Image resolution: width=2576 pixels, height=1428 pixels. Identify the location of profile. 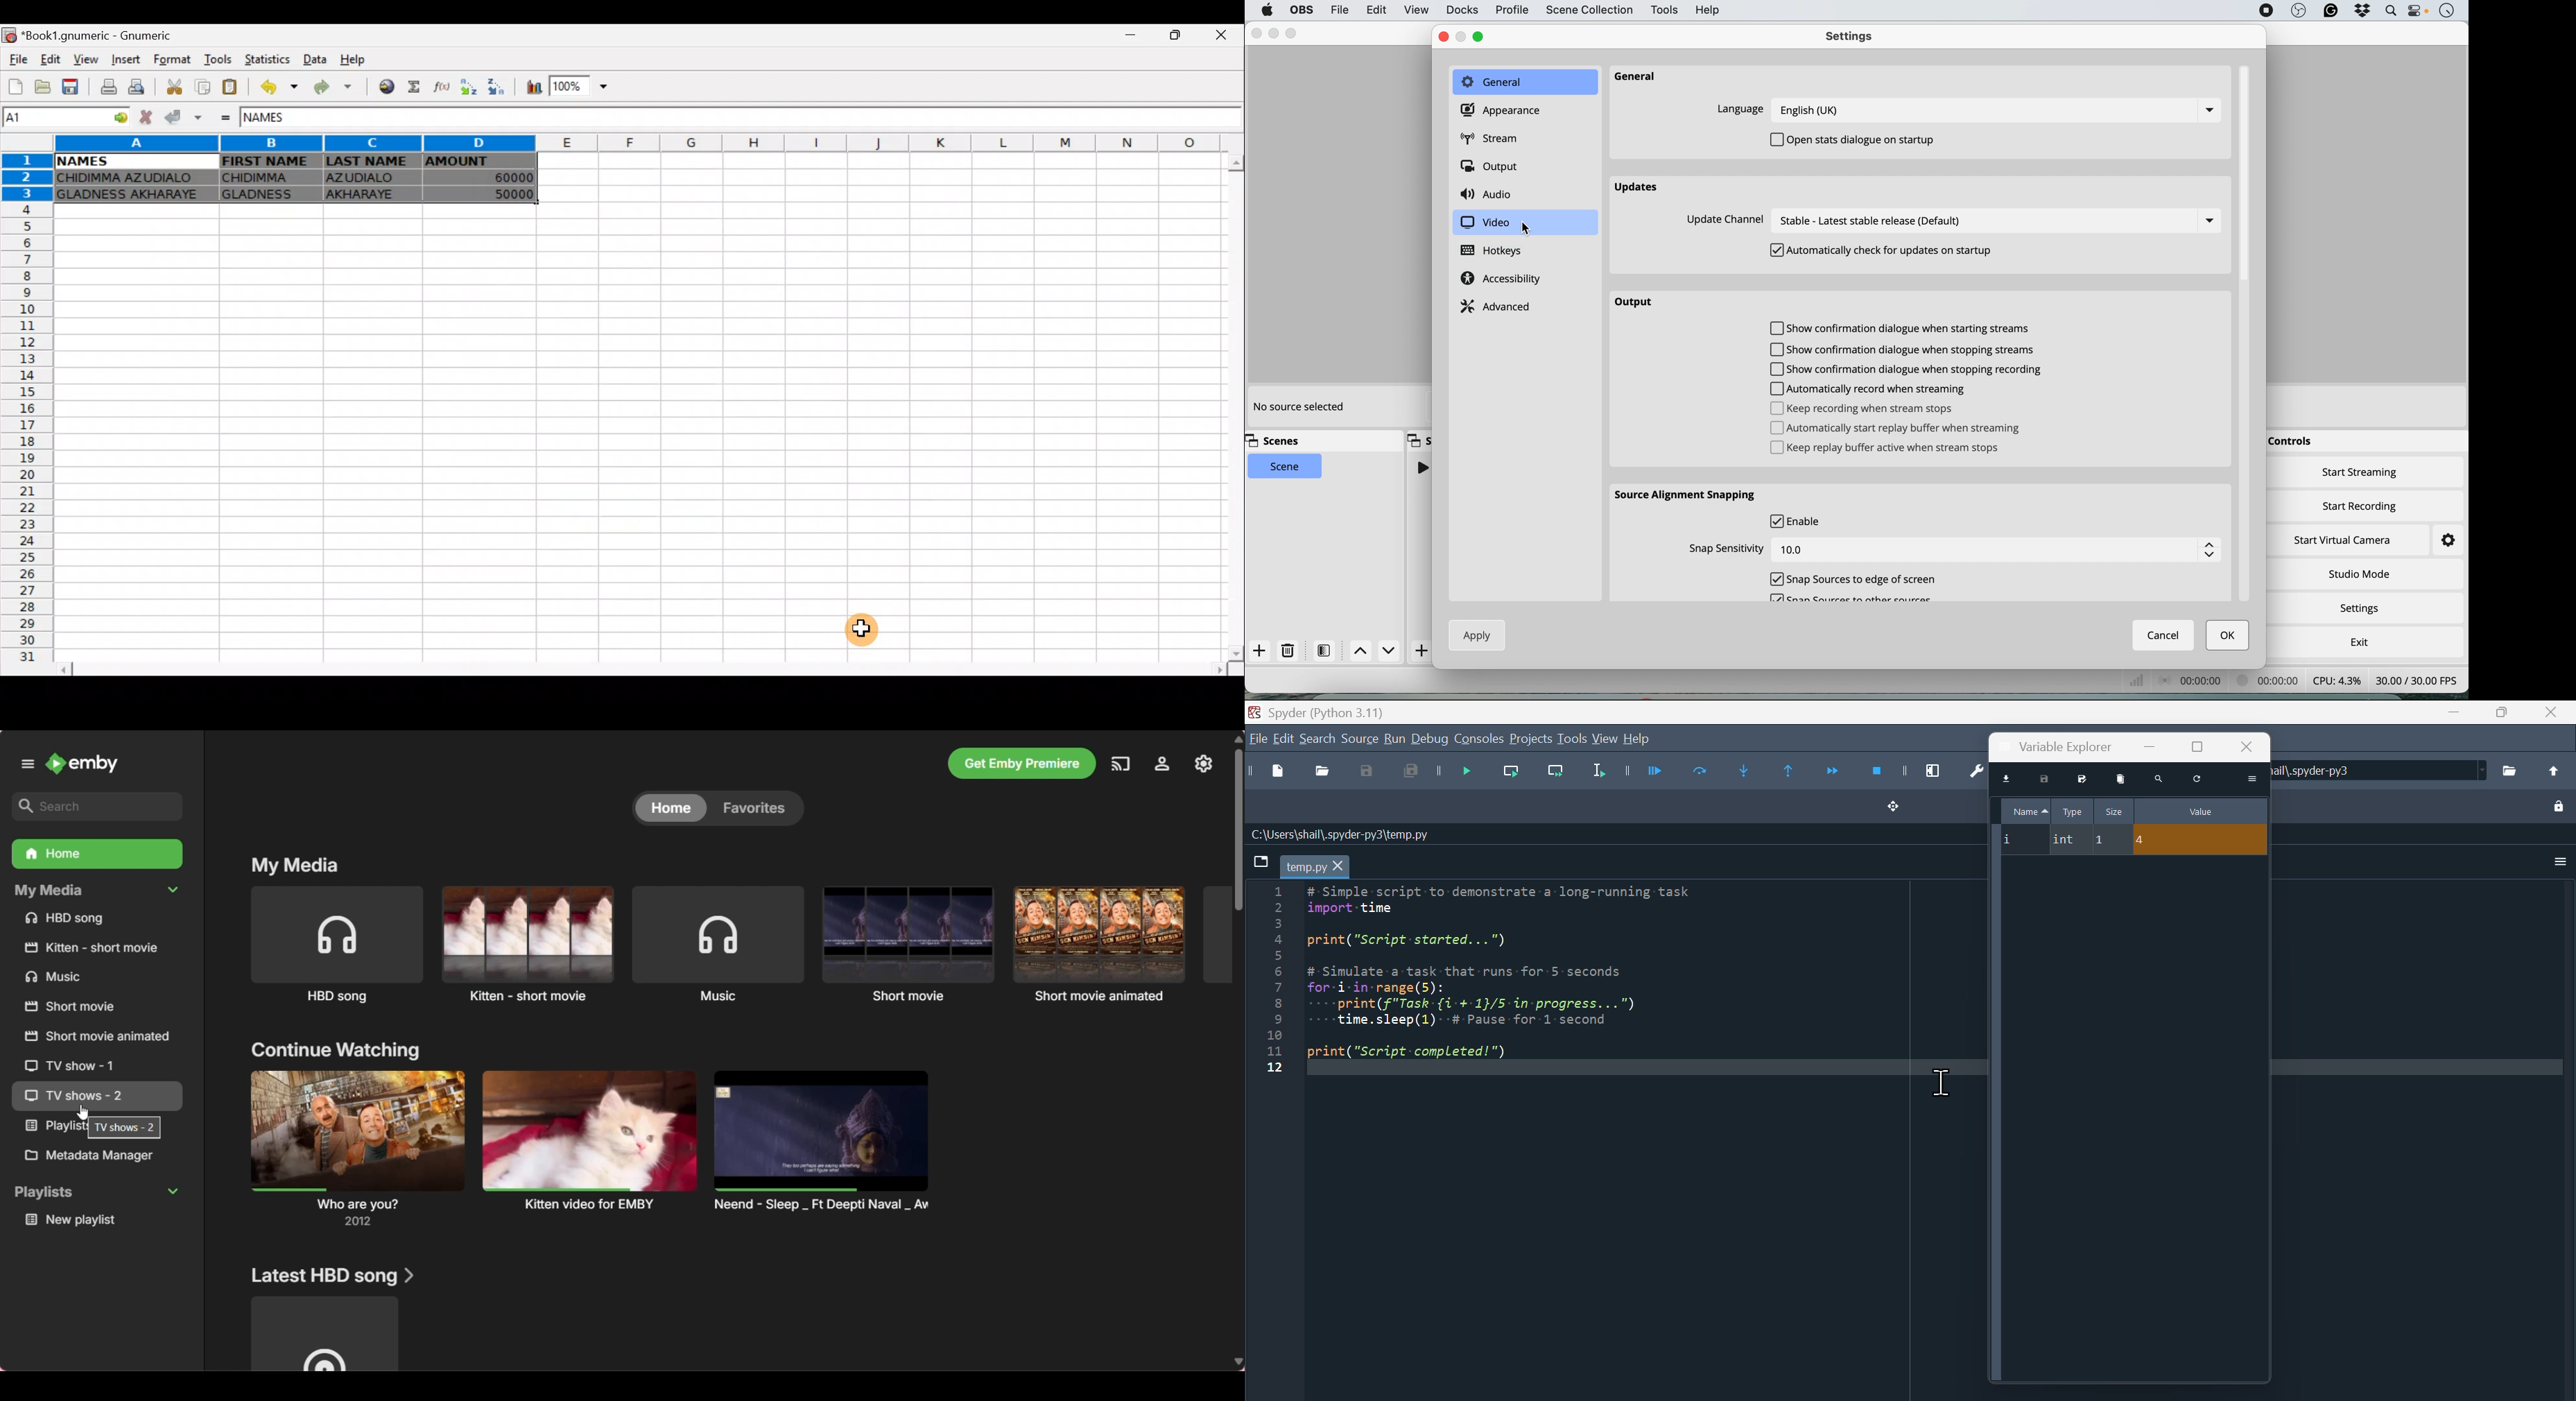
(1511, 11).